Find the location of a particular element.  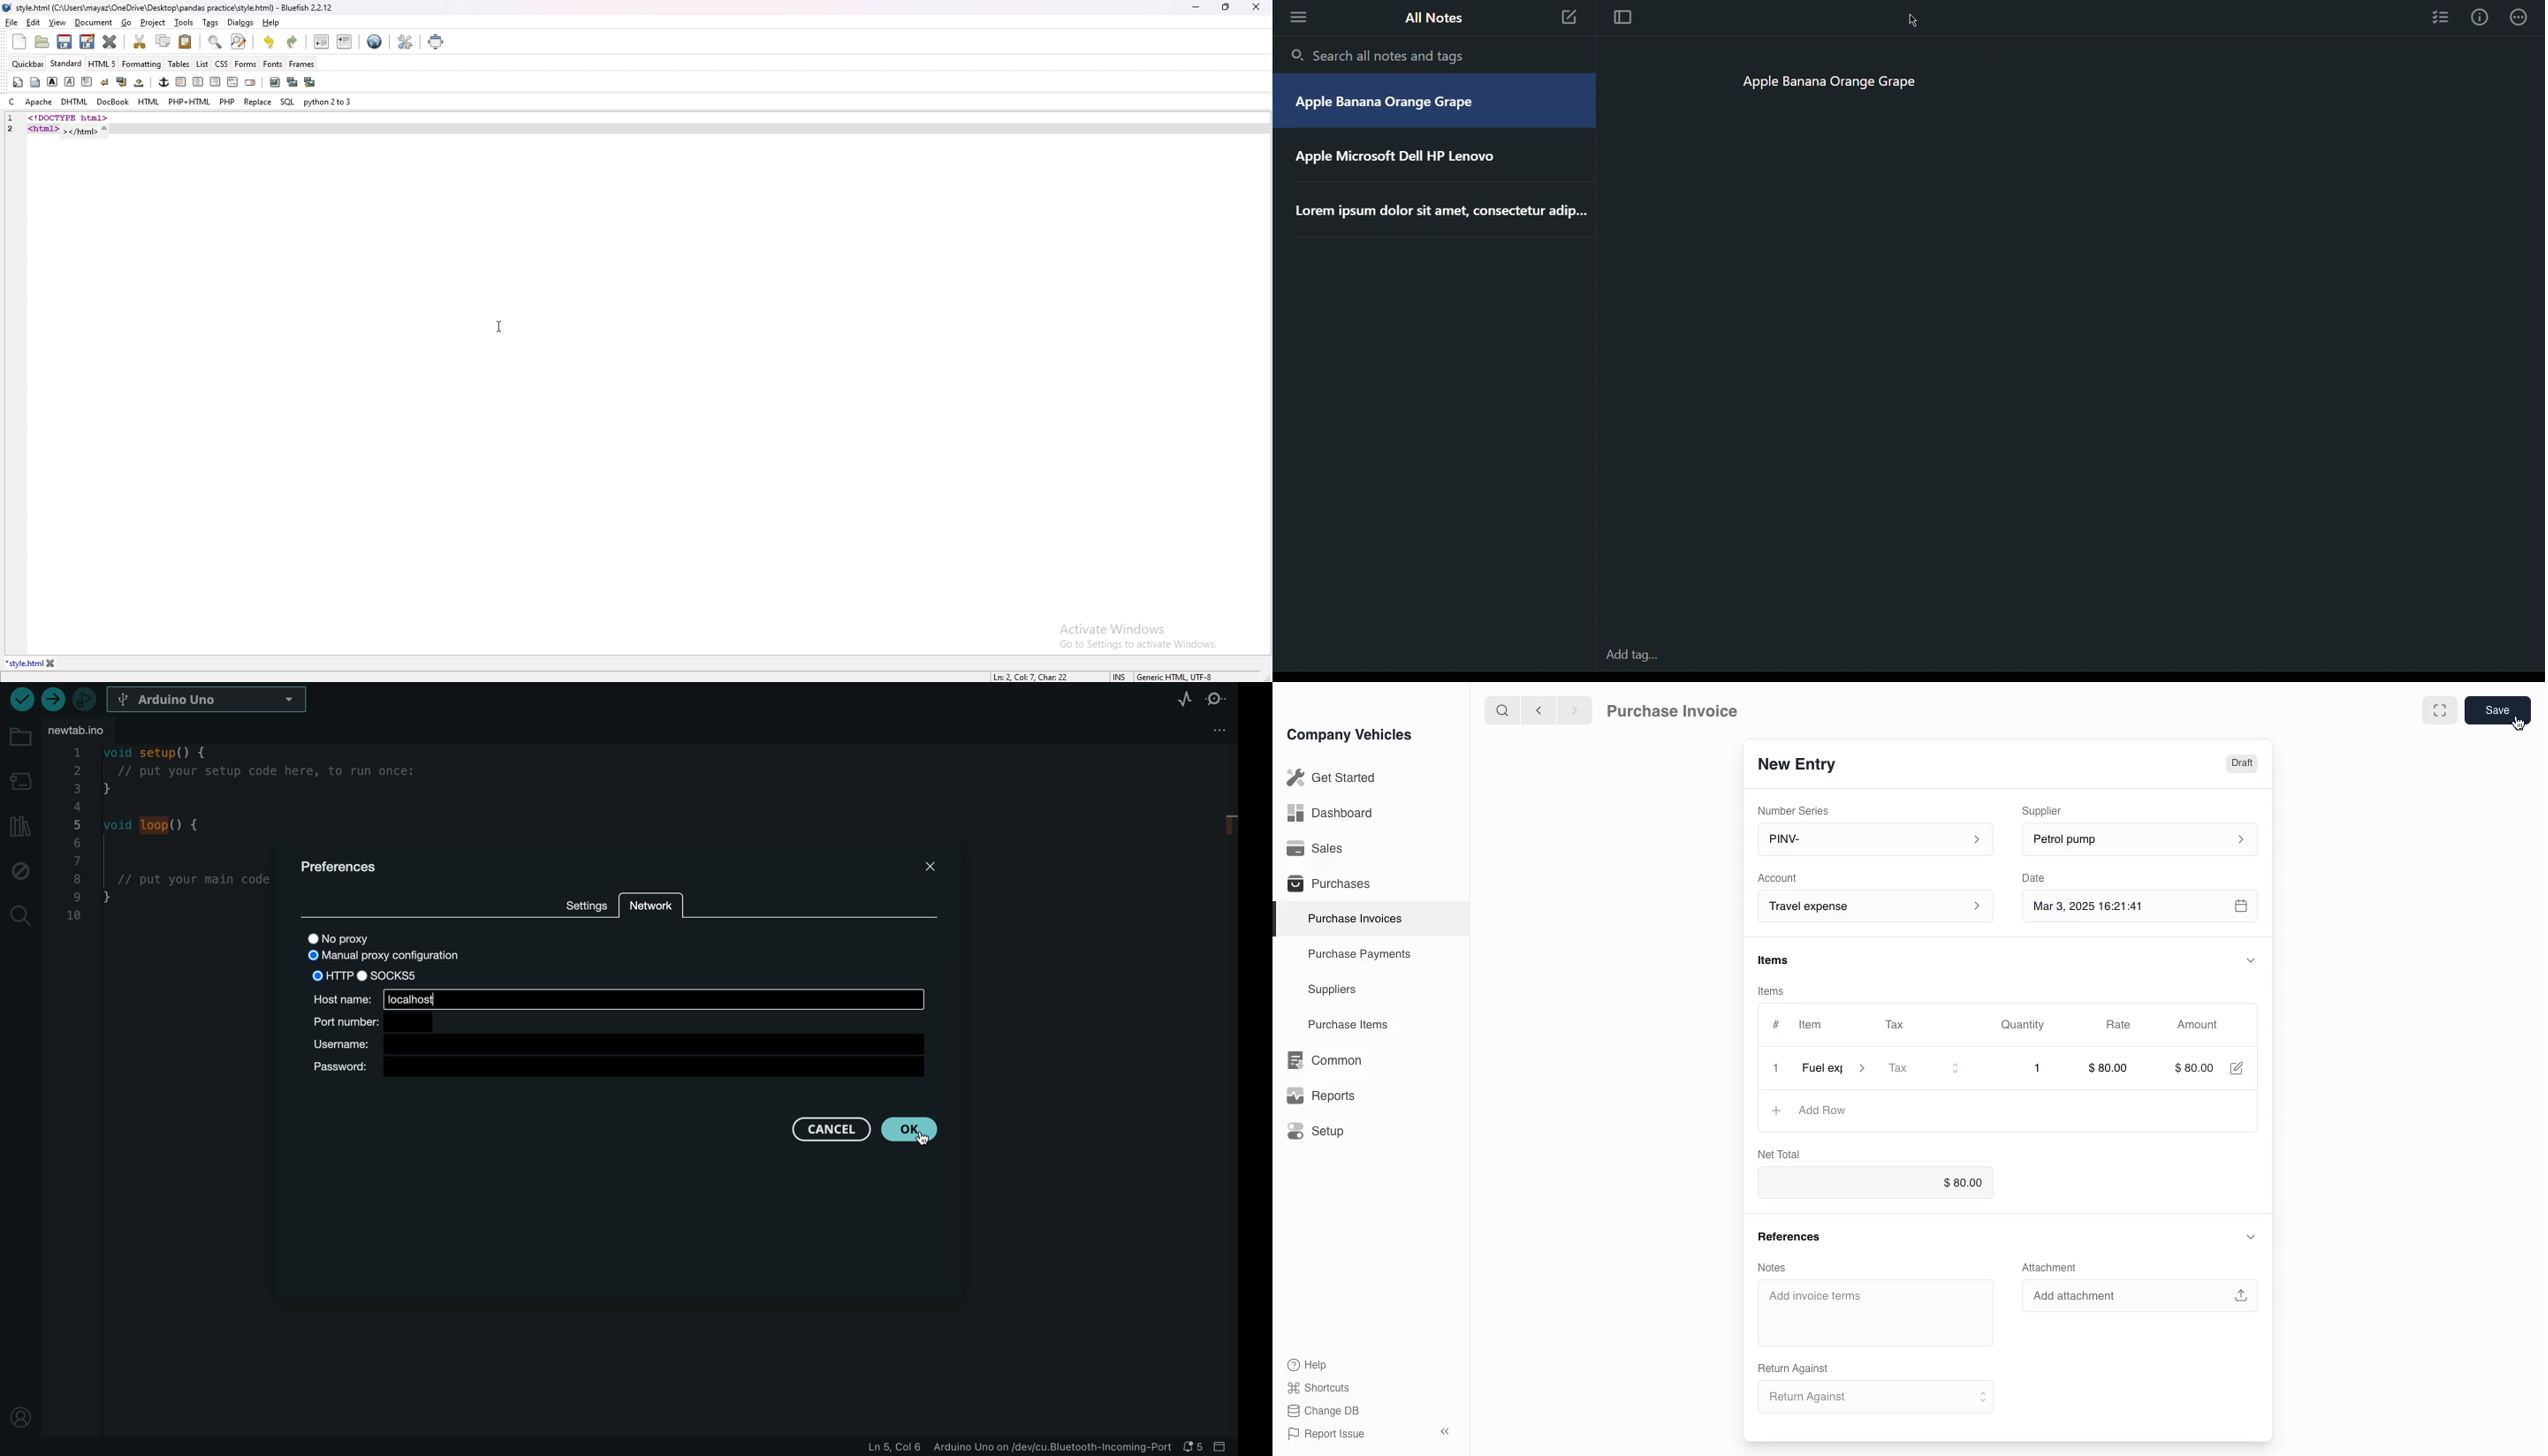

$80.00 is located at coordinates (2113, 1068).